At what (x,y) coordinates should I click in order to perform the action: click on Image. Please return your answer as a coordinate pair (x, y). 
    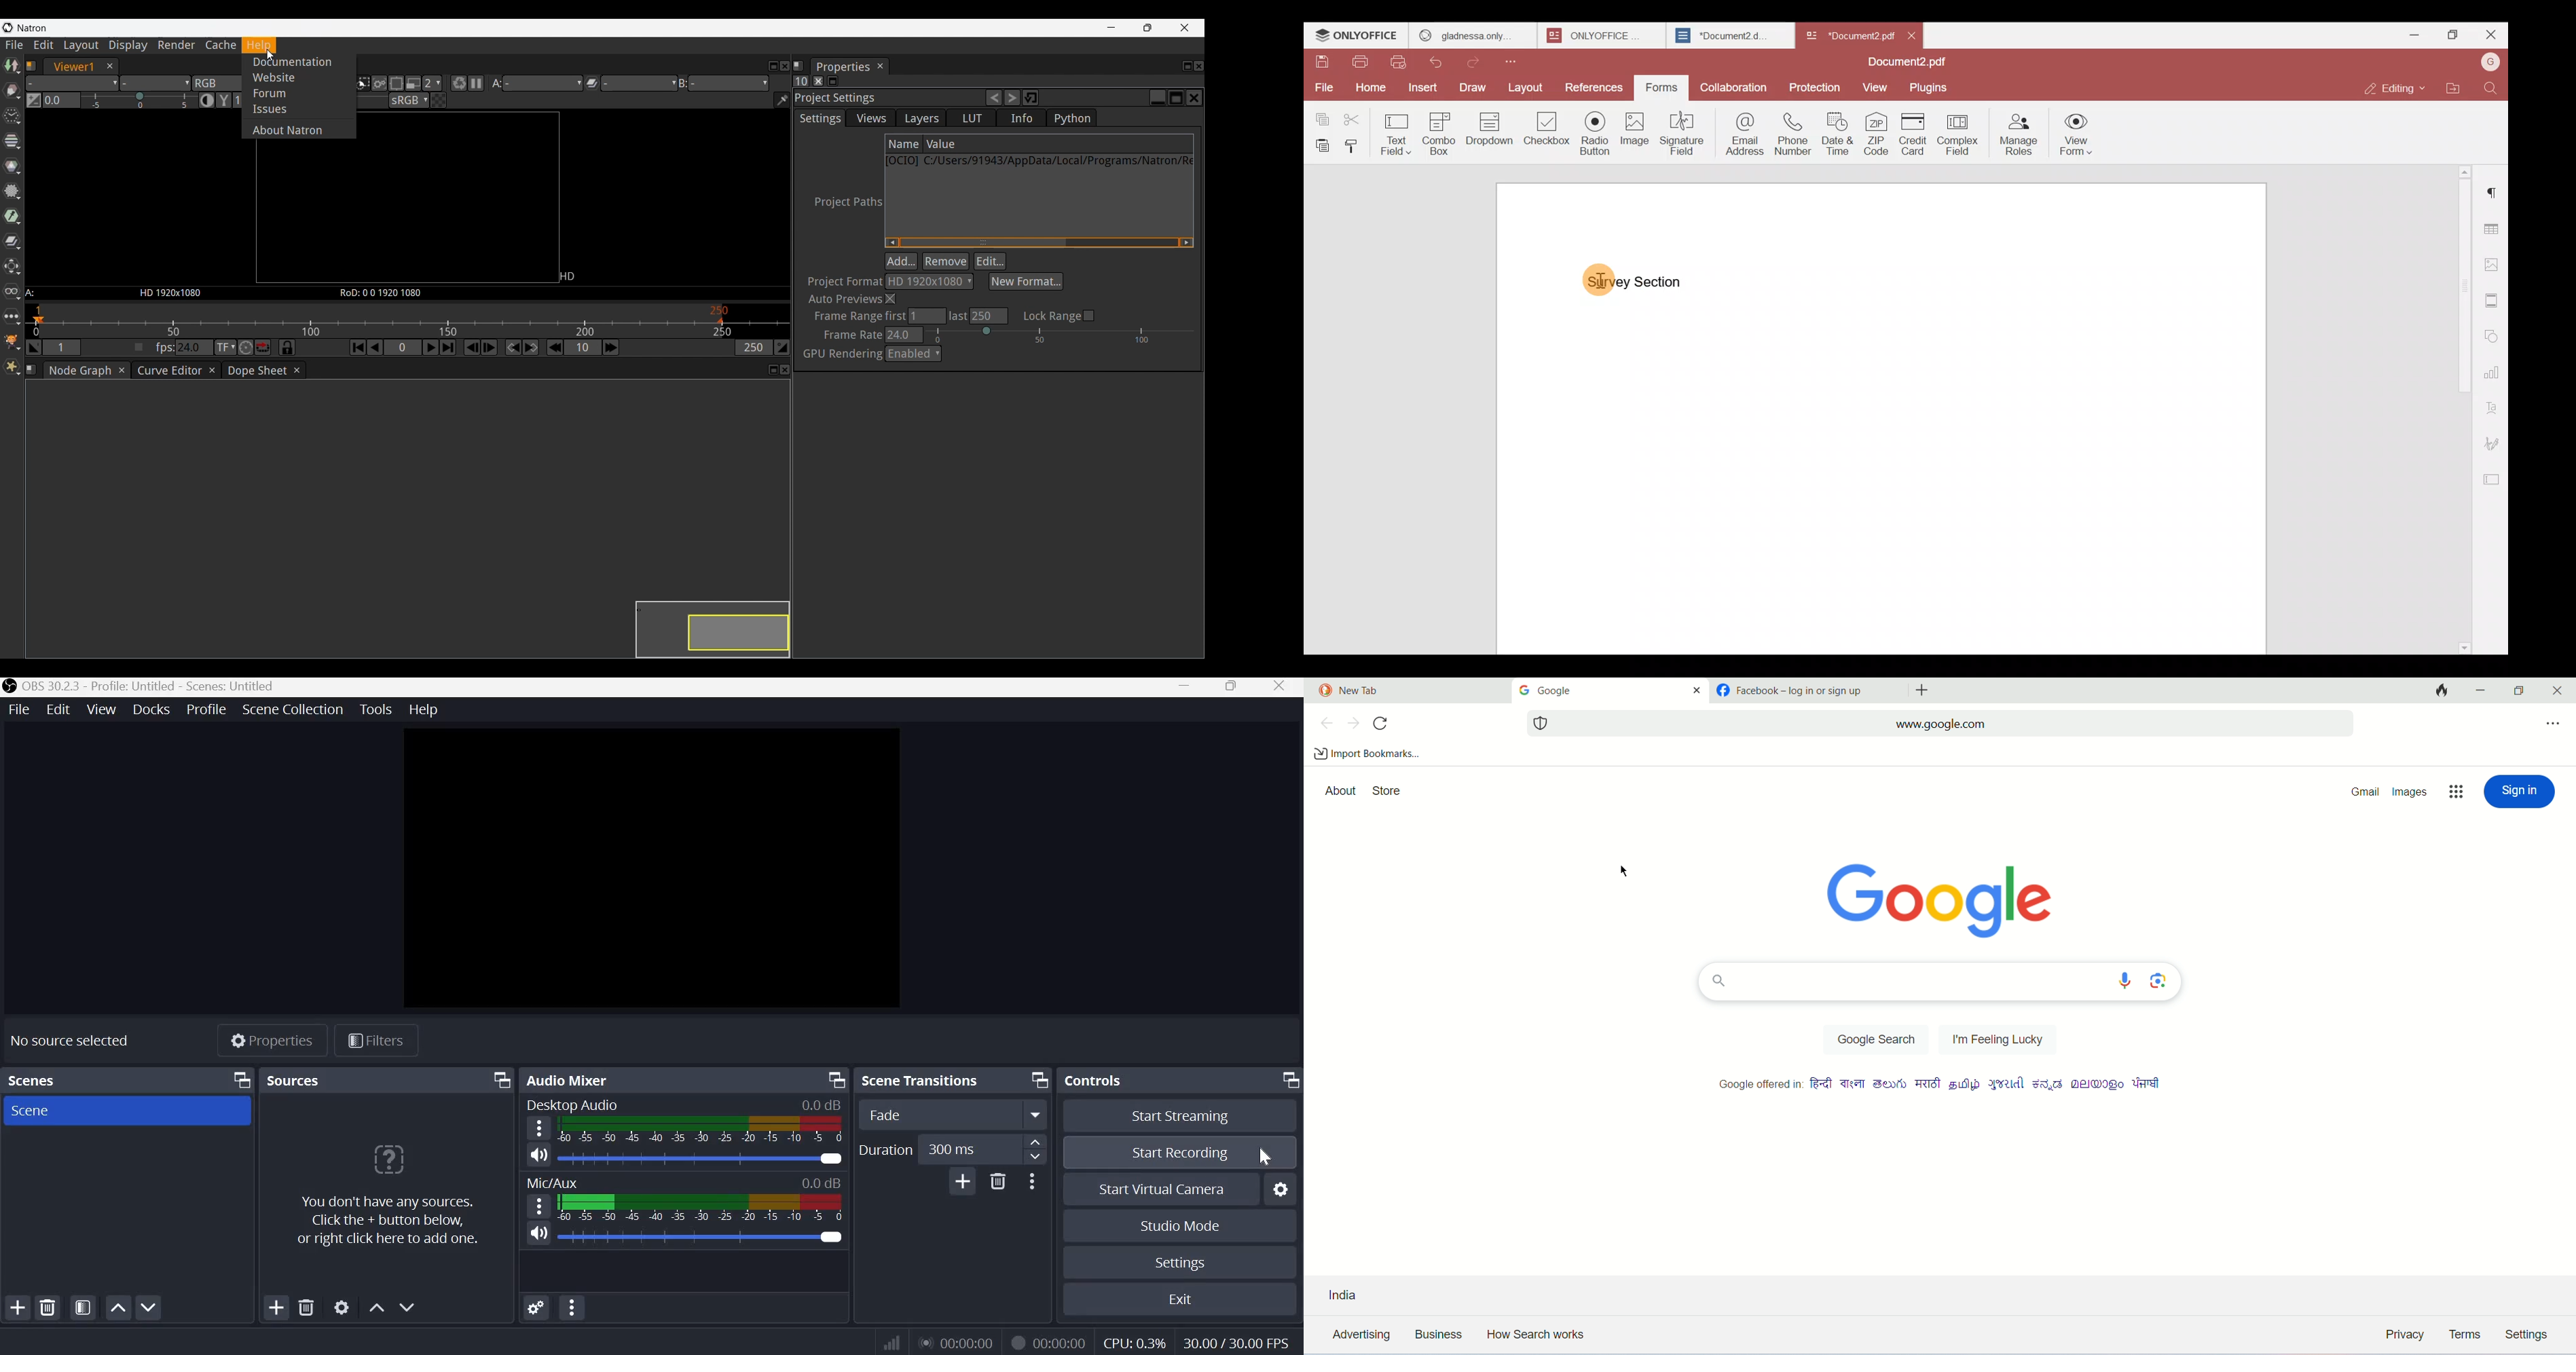
    Looking at the image, I should click on (1634, 131).